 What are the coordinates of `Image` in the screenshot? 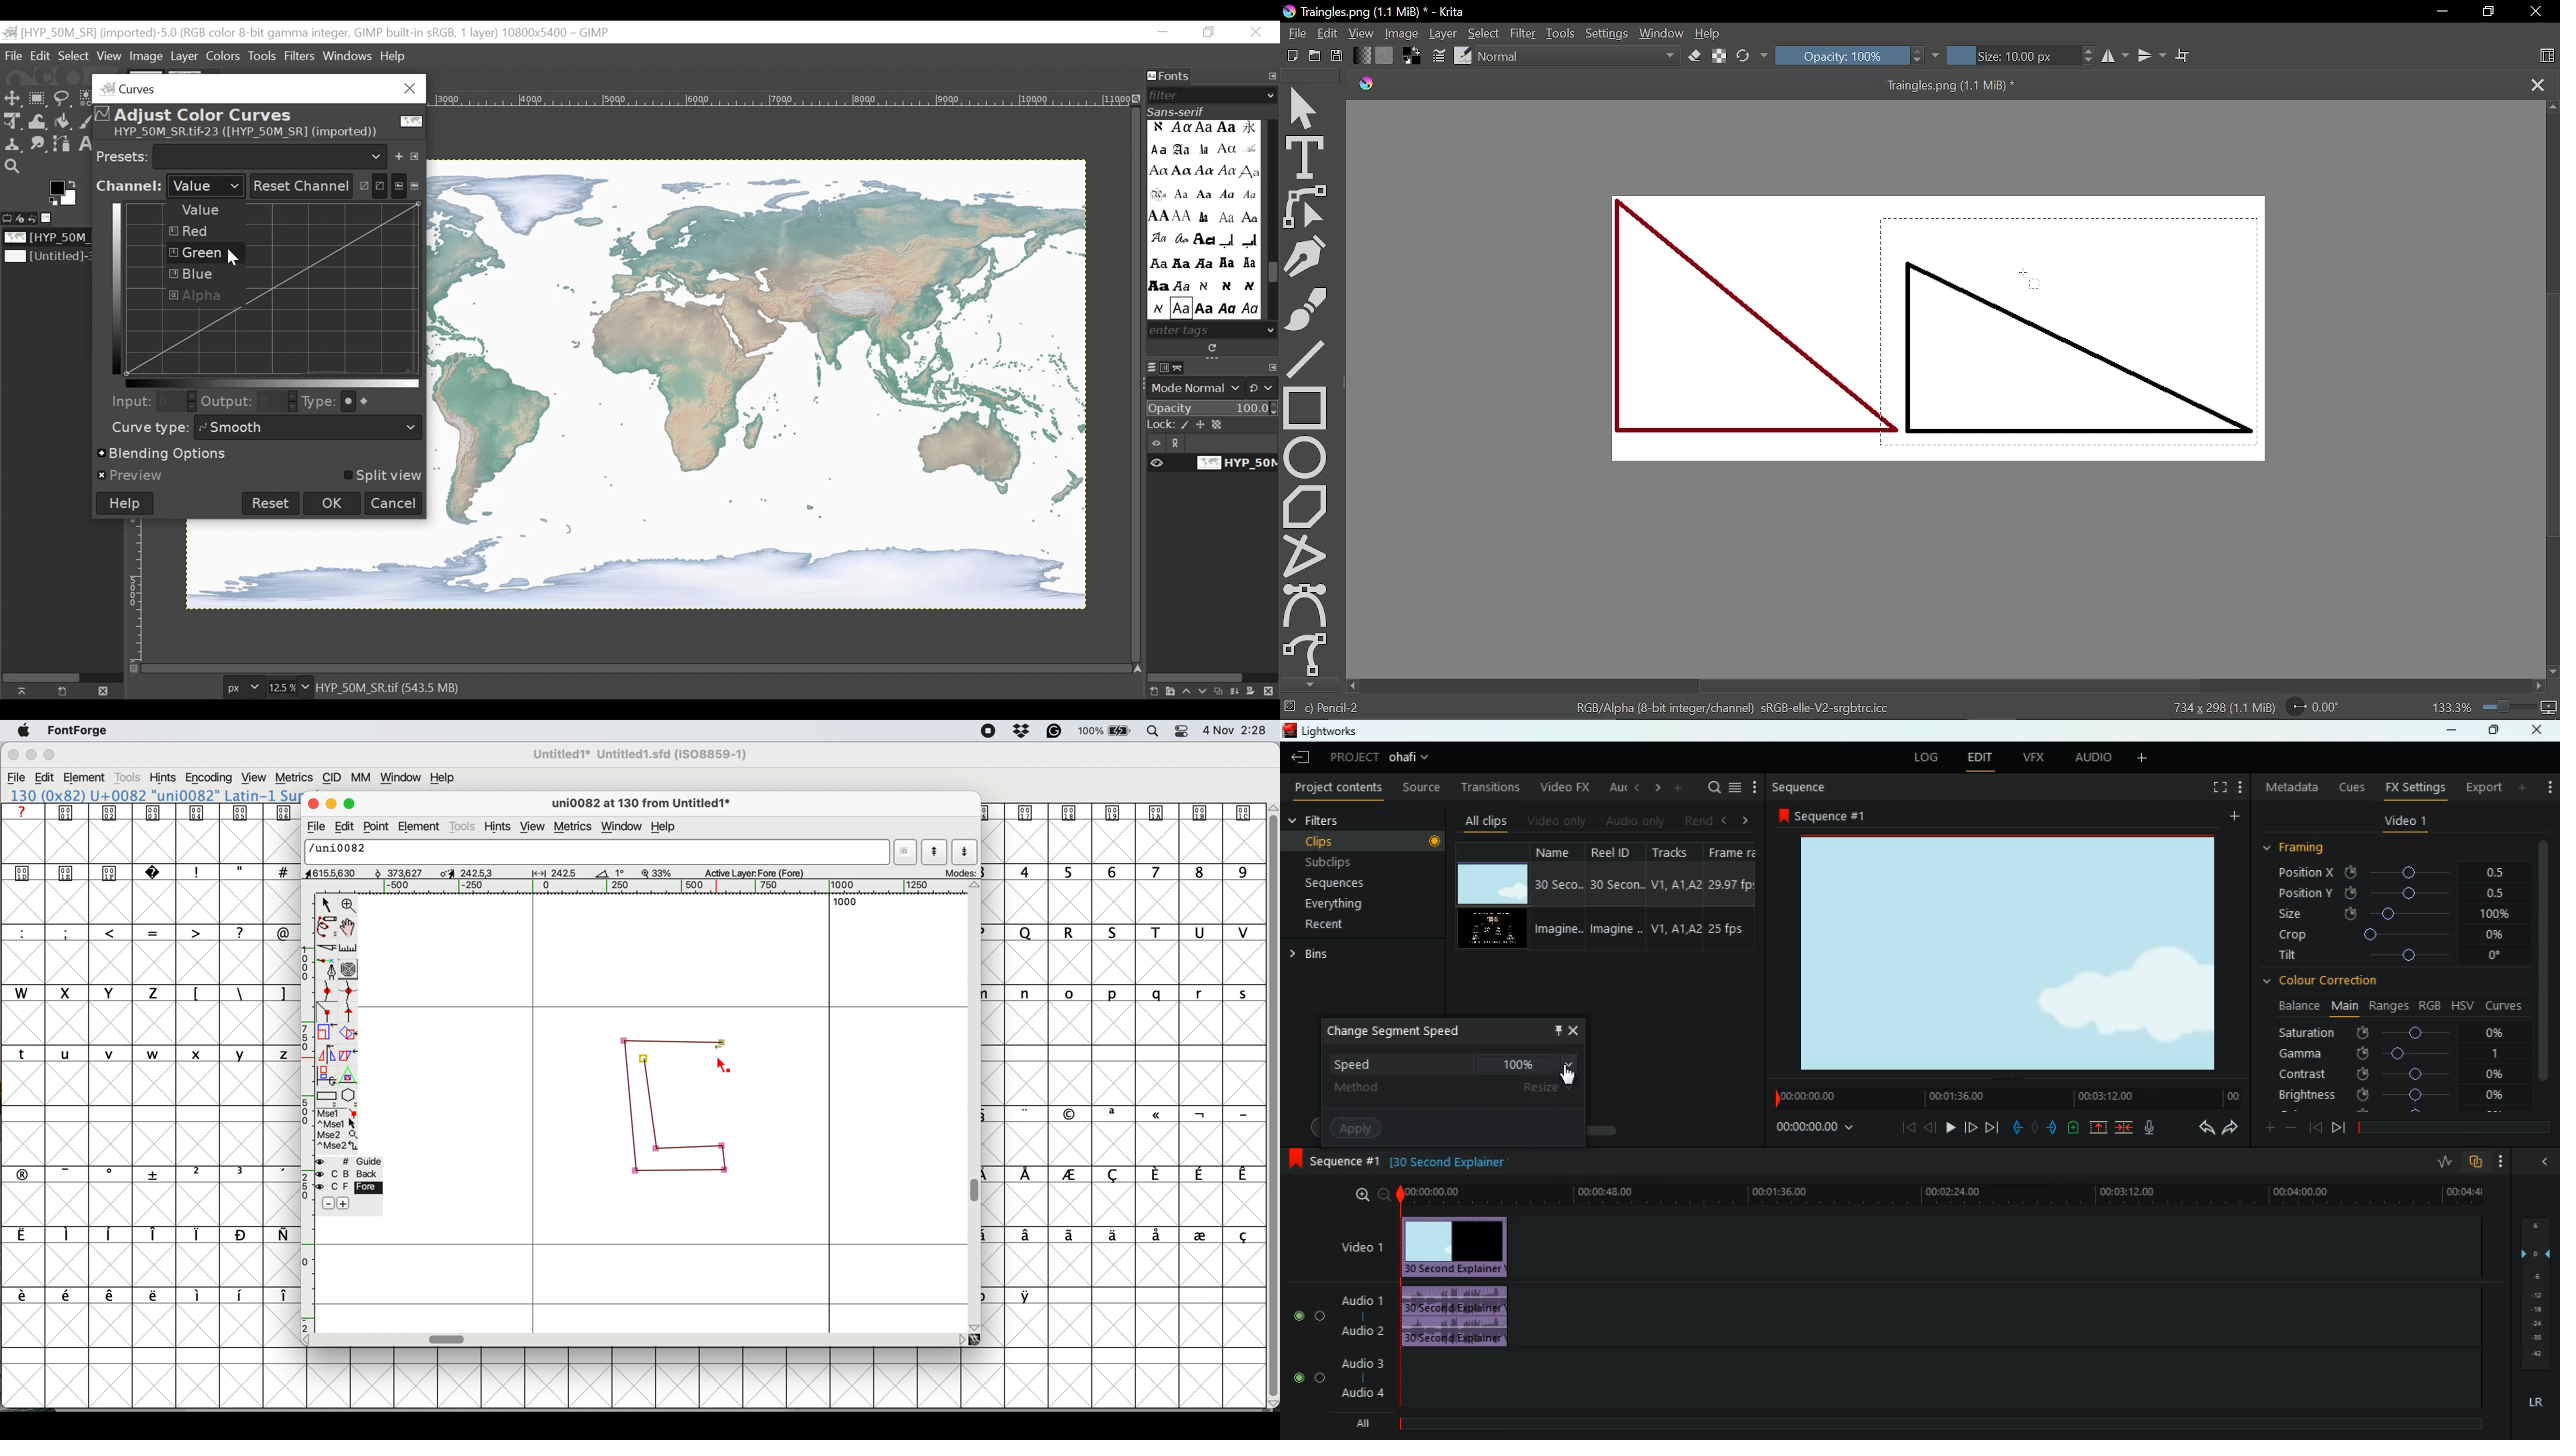 It's located at (1401, 34).